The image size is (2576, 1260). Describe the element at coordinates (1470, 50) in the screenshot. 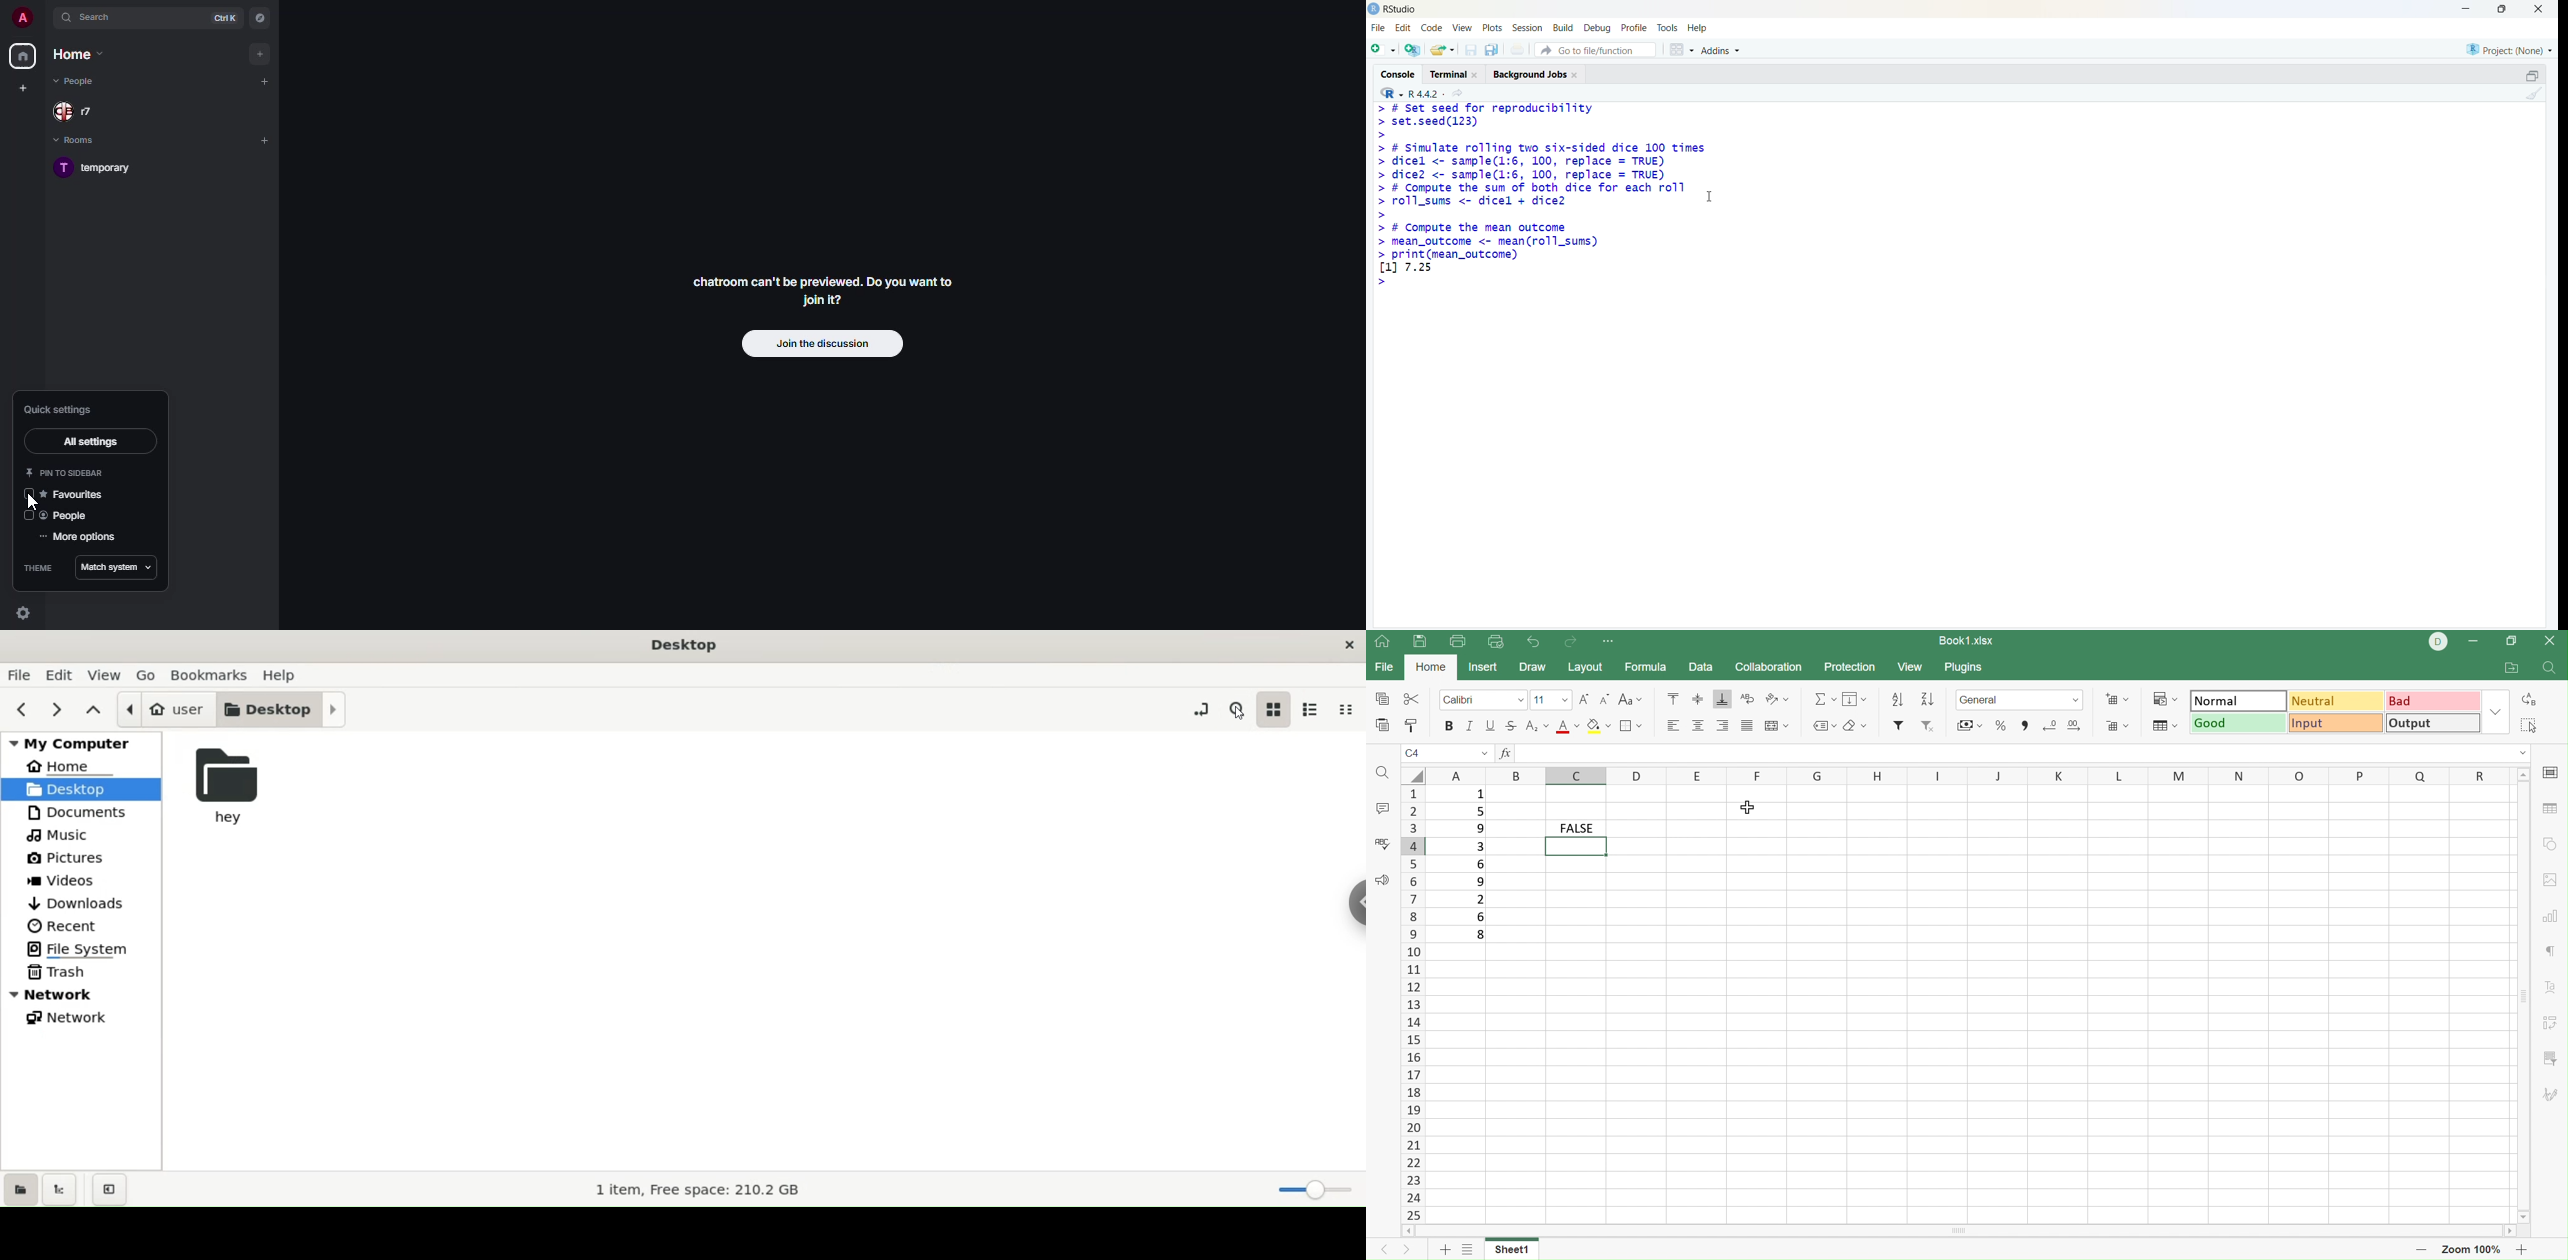

I see `save` at that location.